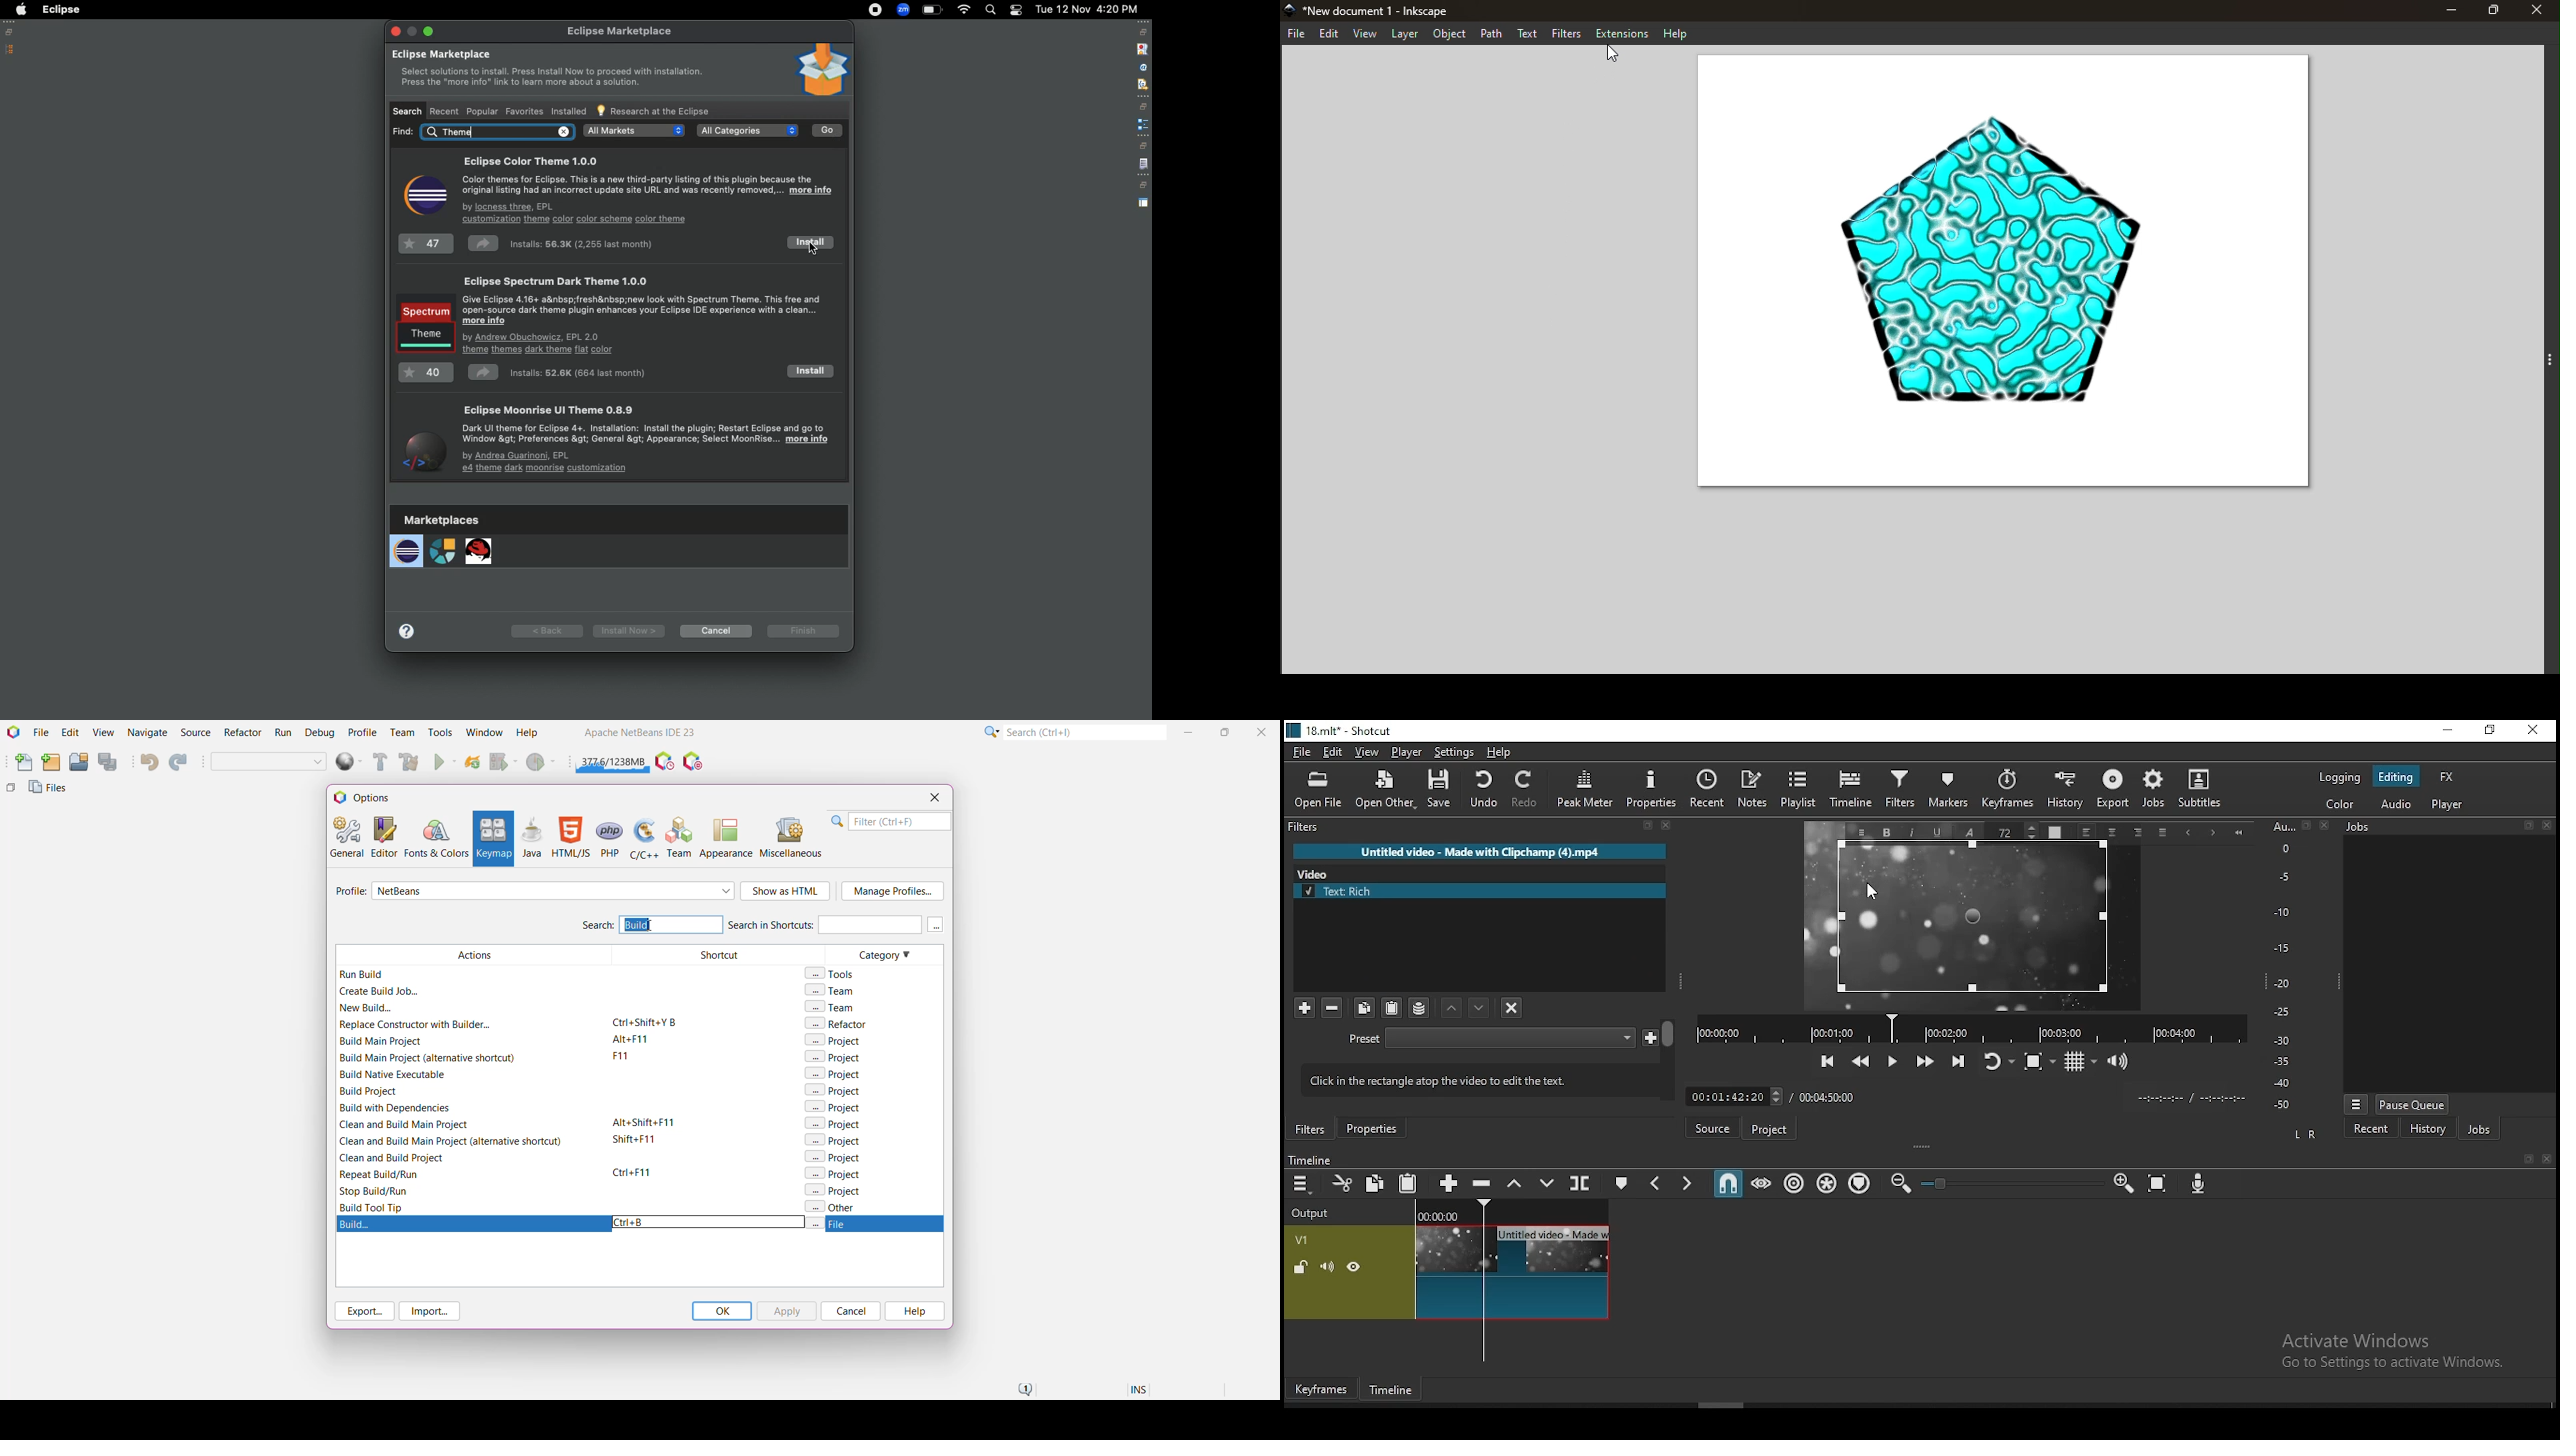  What do you see at coordinates (1669, 1059) in the screenshot?
I see `Scroll Bar` at bounding box center [1669, 1059].